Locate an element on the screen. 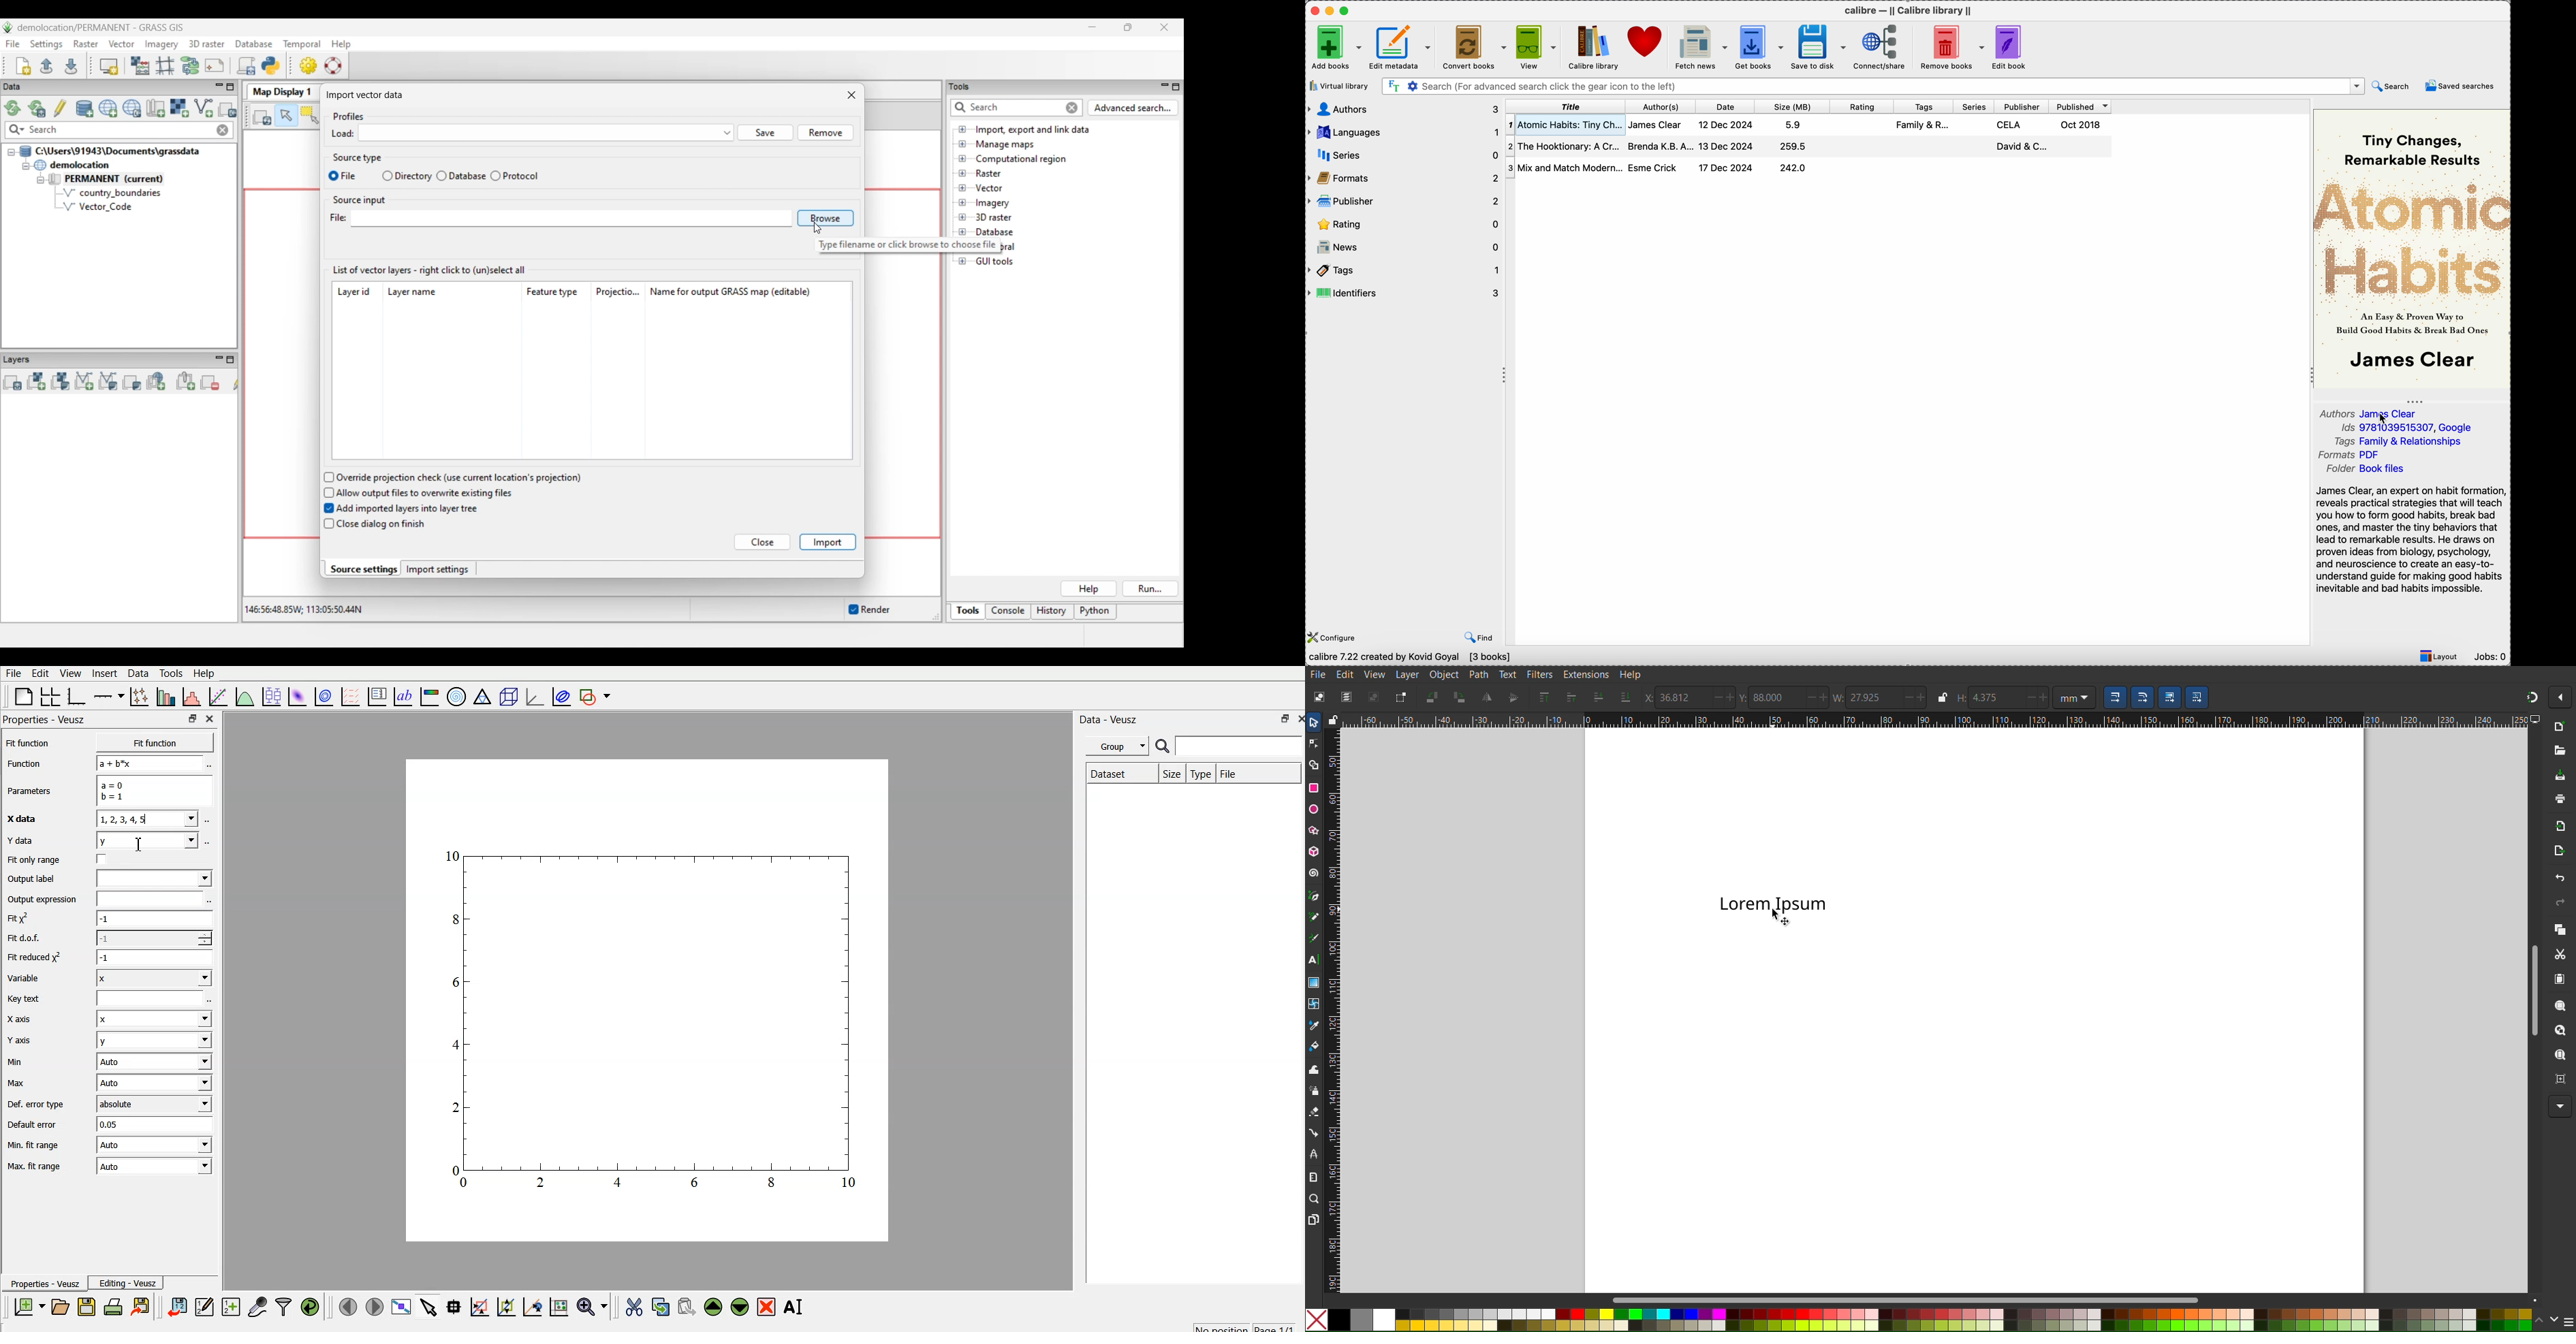  Atomic Habits: Tiny Ch... is located at coordinates (1566, 125).